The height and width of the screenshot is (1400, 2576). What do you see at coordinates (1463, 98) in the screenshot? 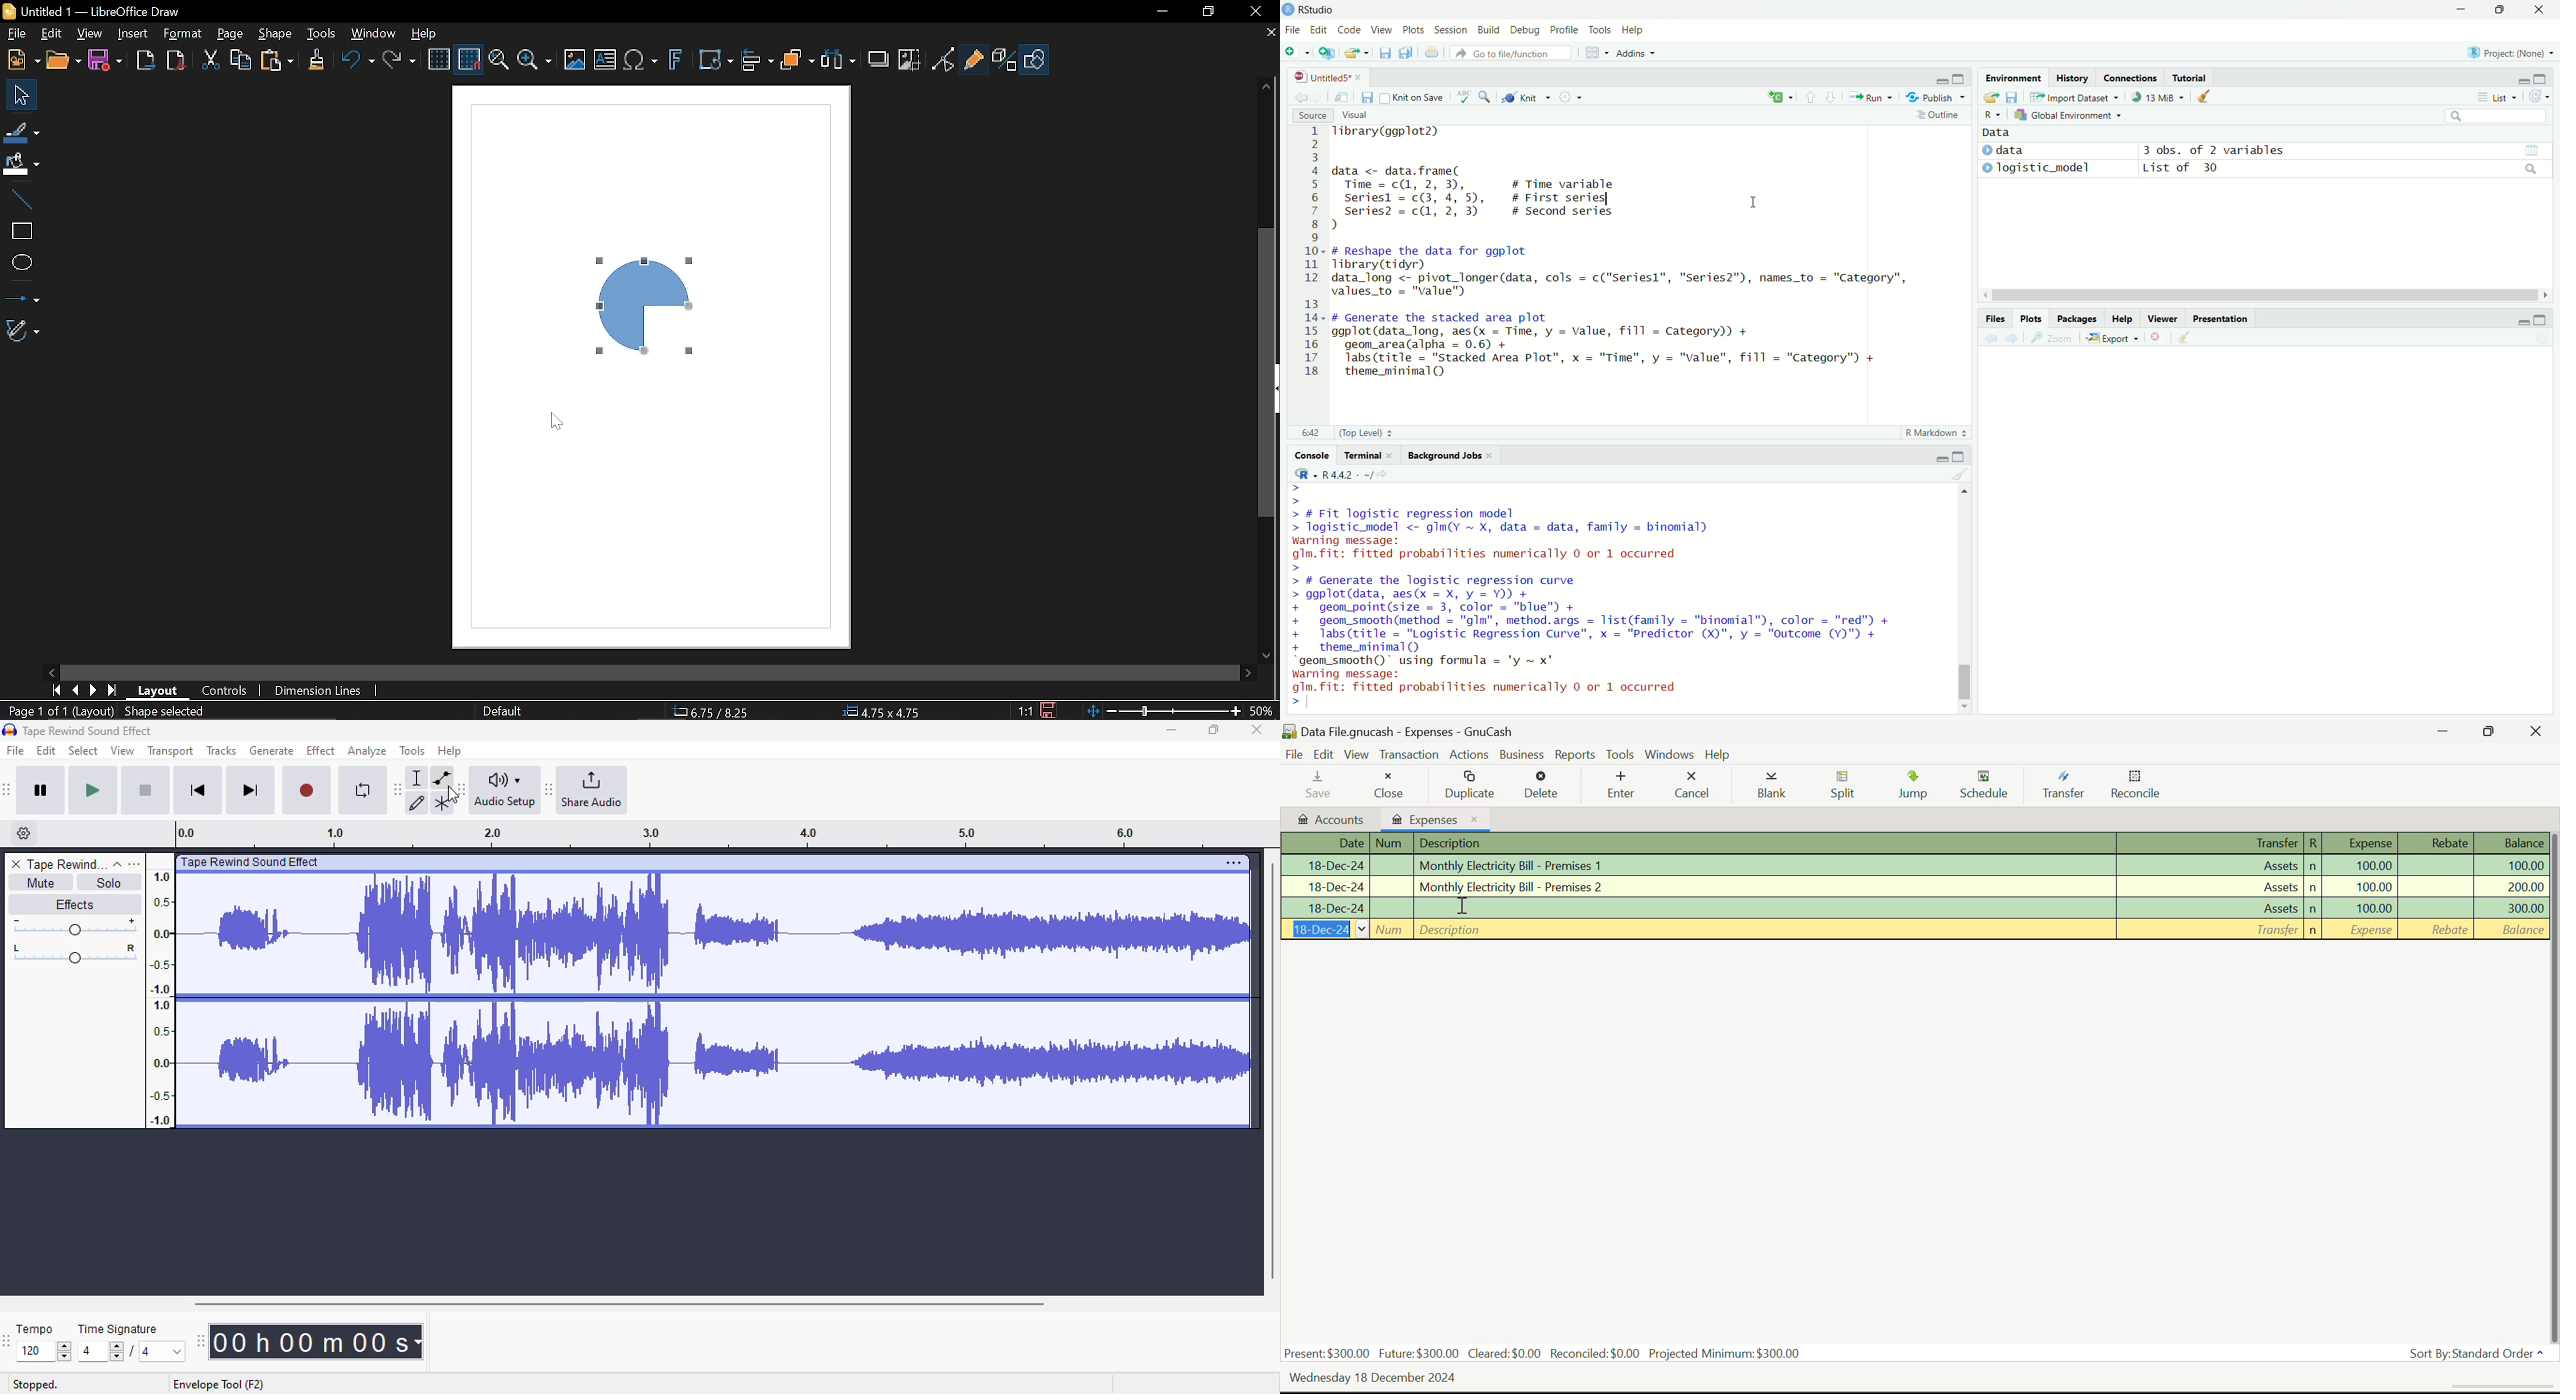
I see `abc` at bounding box center [1463, 98].